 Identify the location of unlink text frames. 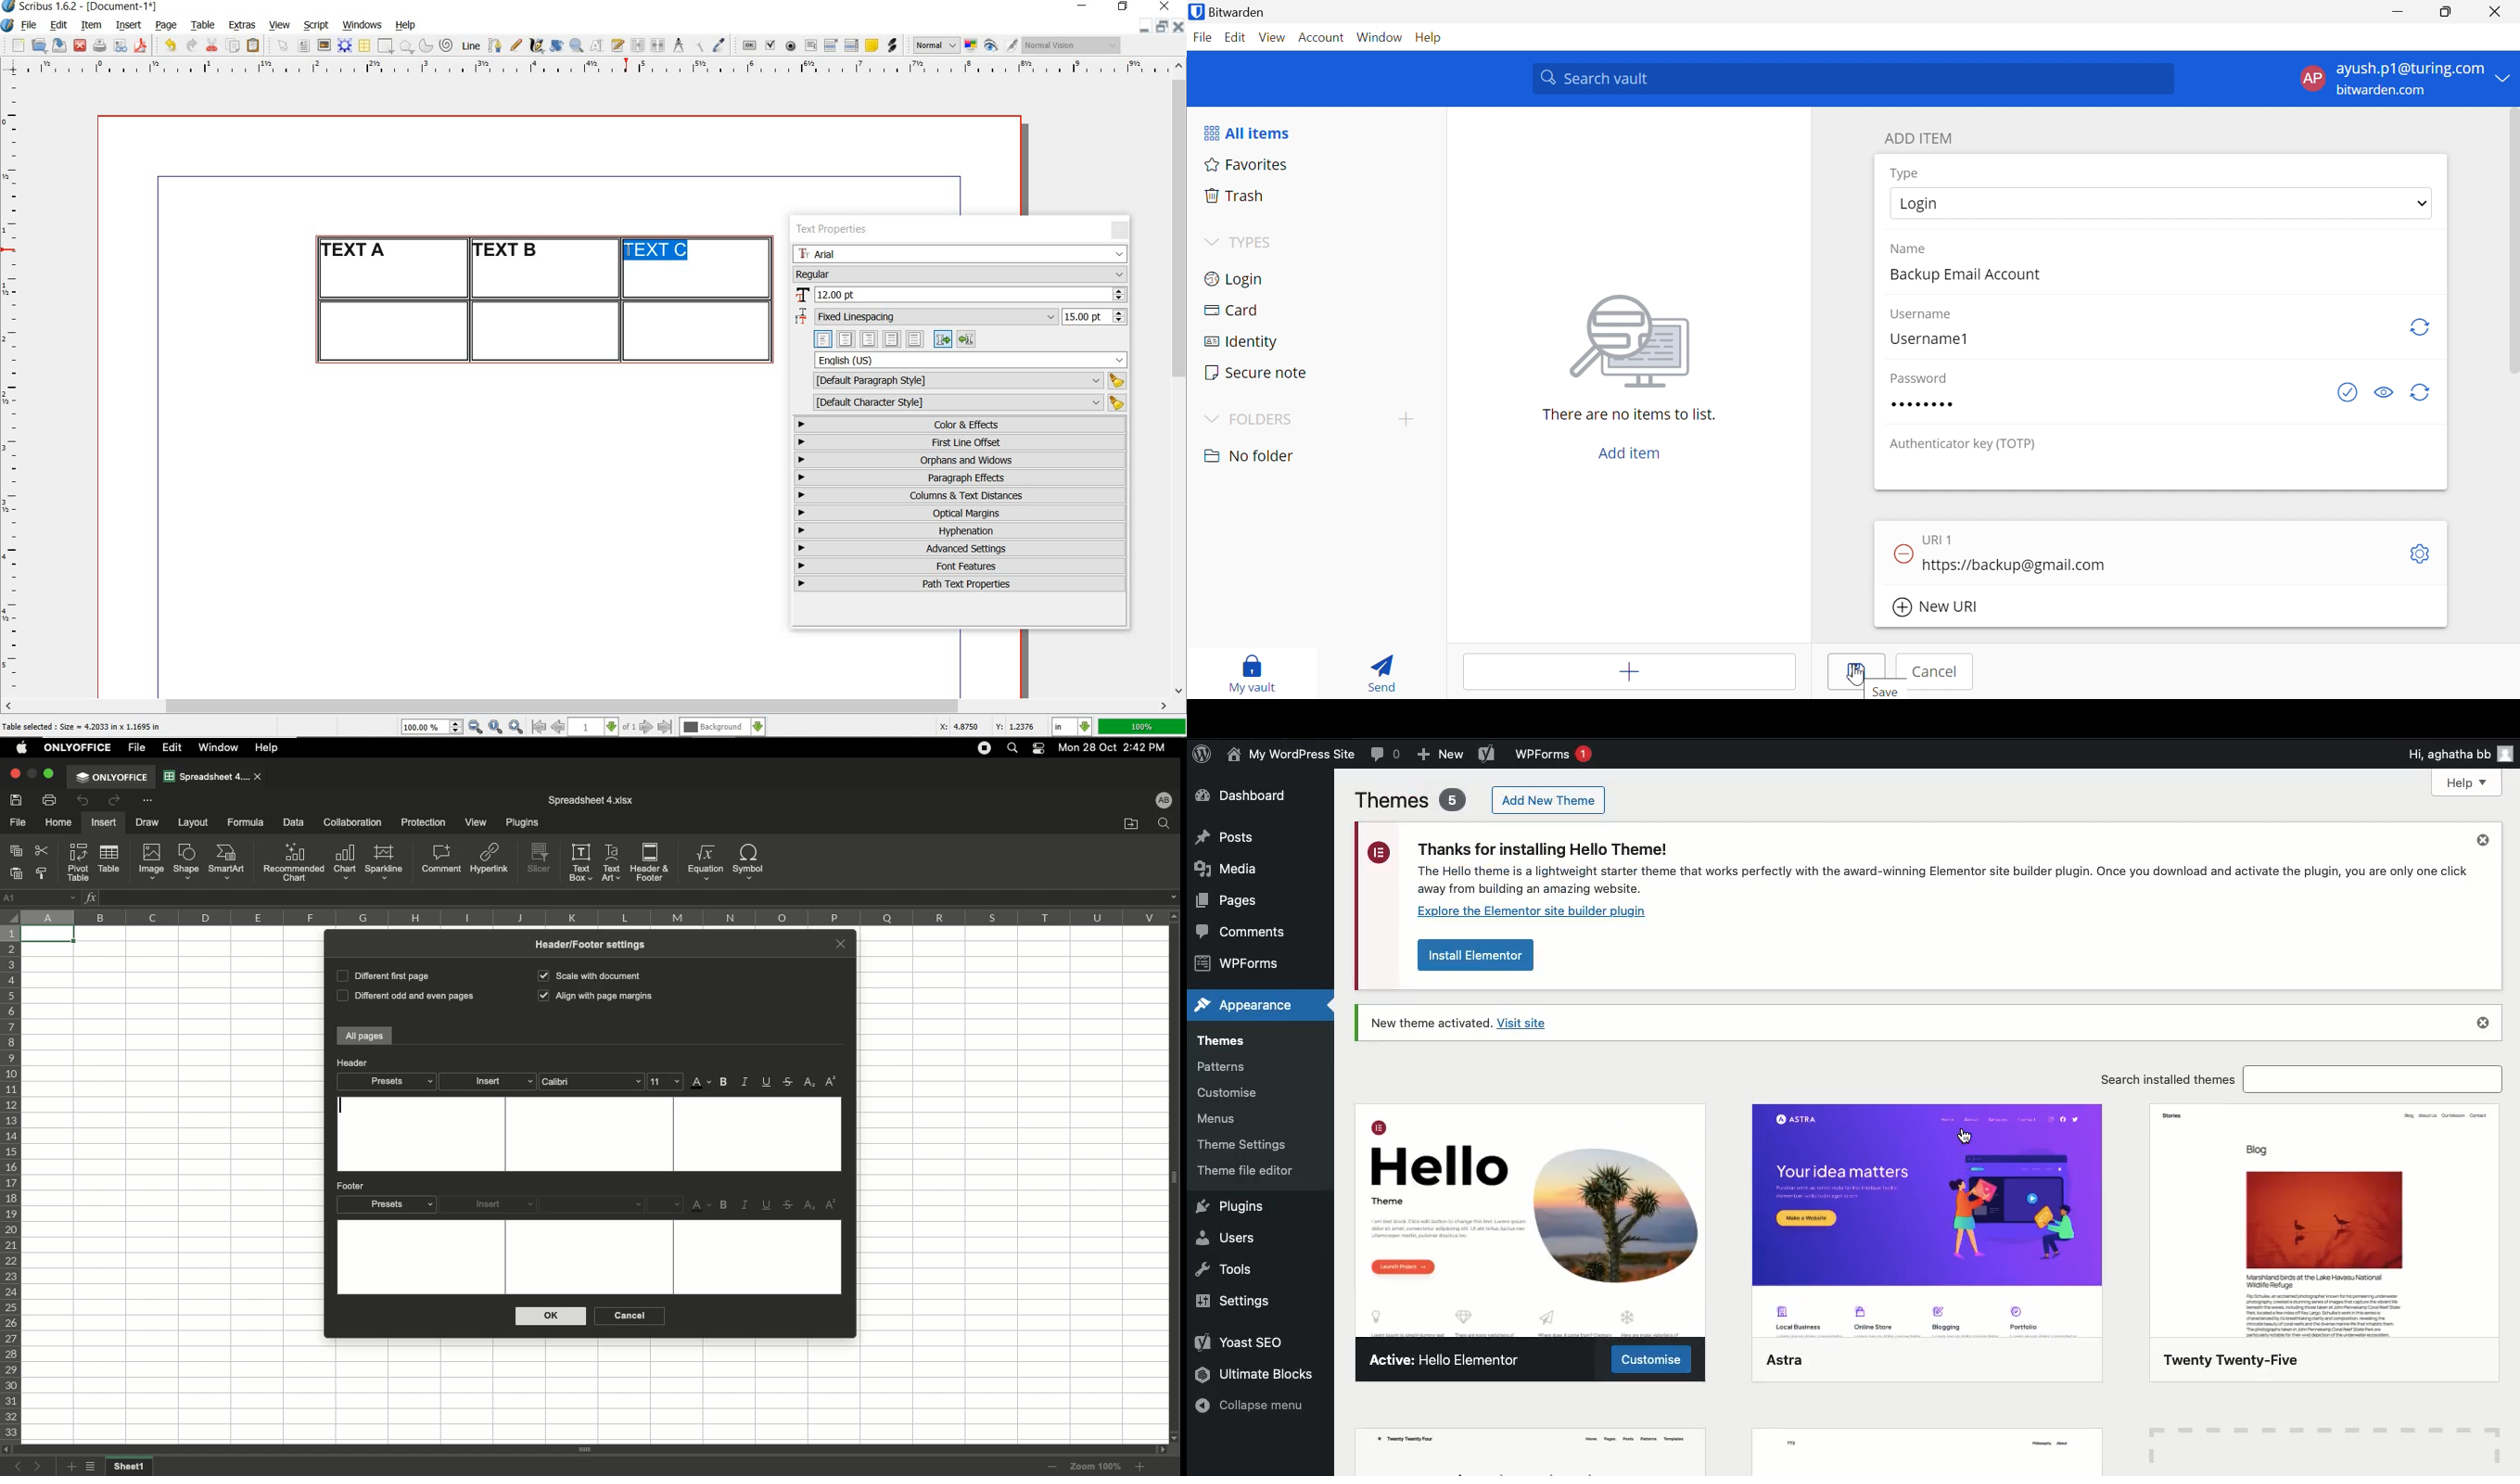
(658, 46).